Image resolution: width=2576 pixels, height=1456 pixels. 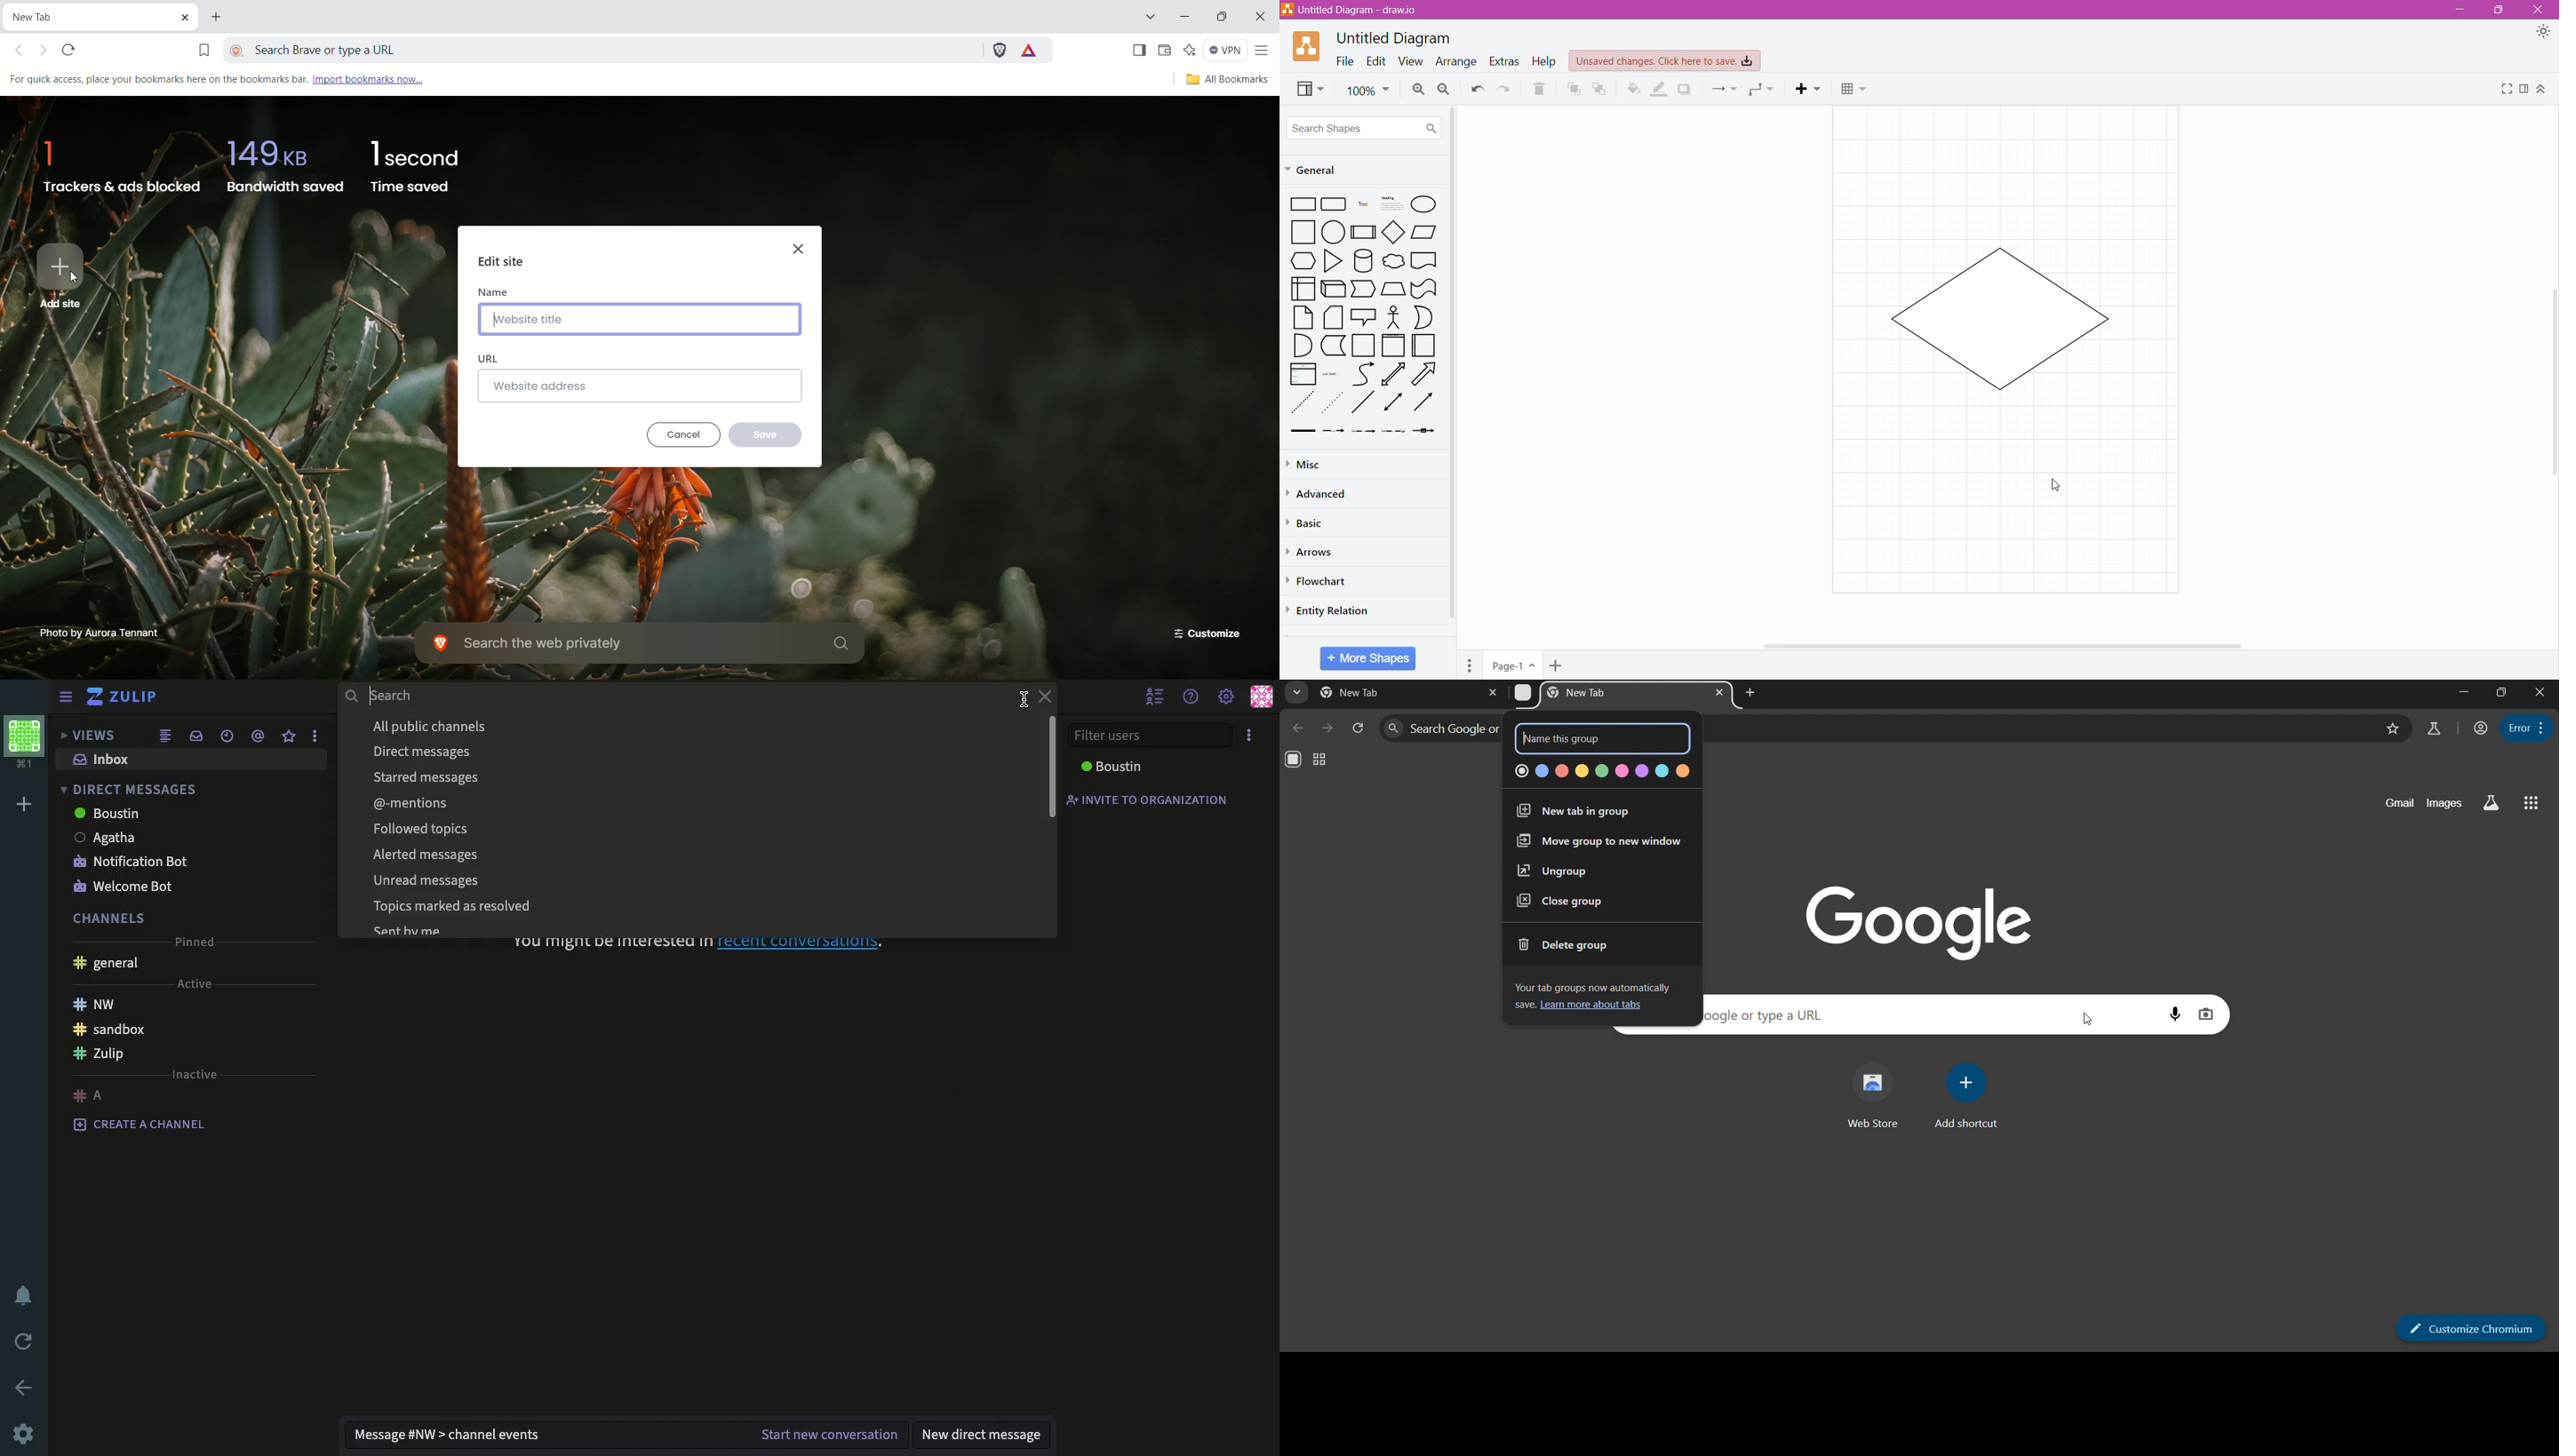 I want to click on Zulip, so click(x=100, y=1055).